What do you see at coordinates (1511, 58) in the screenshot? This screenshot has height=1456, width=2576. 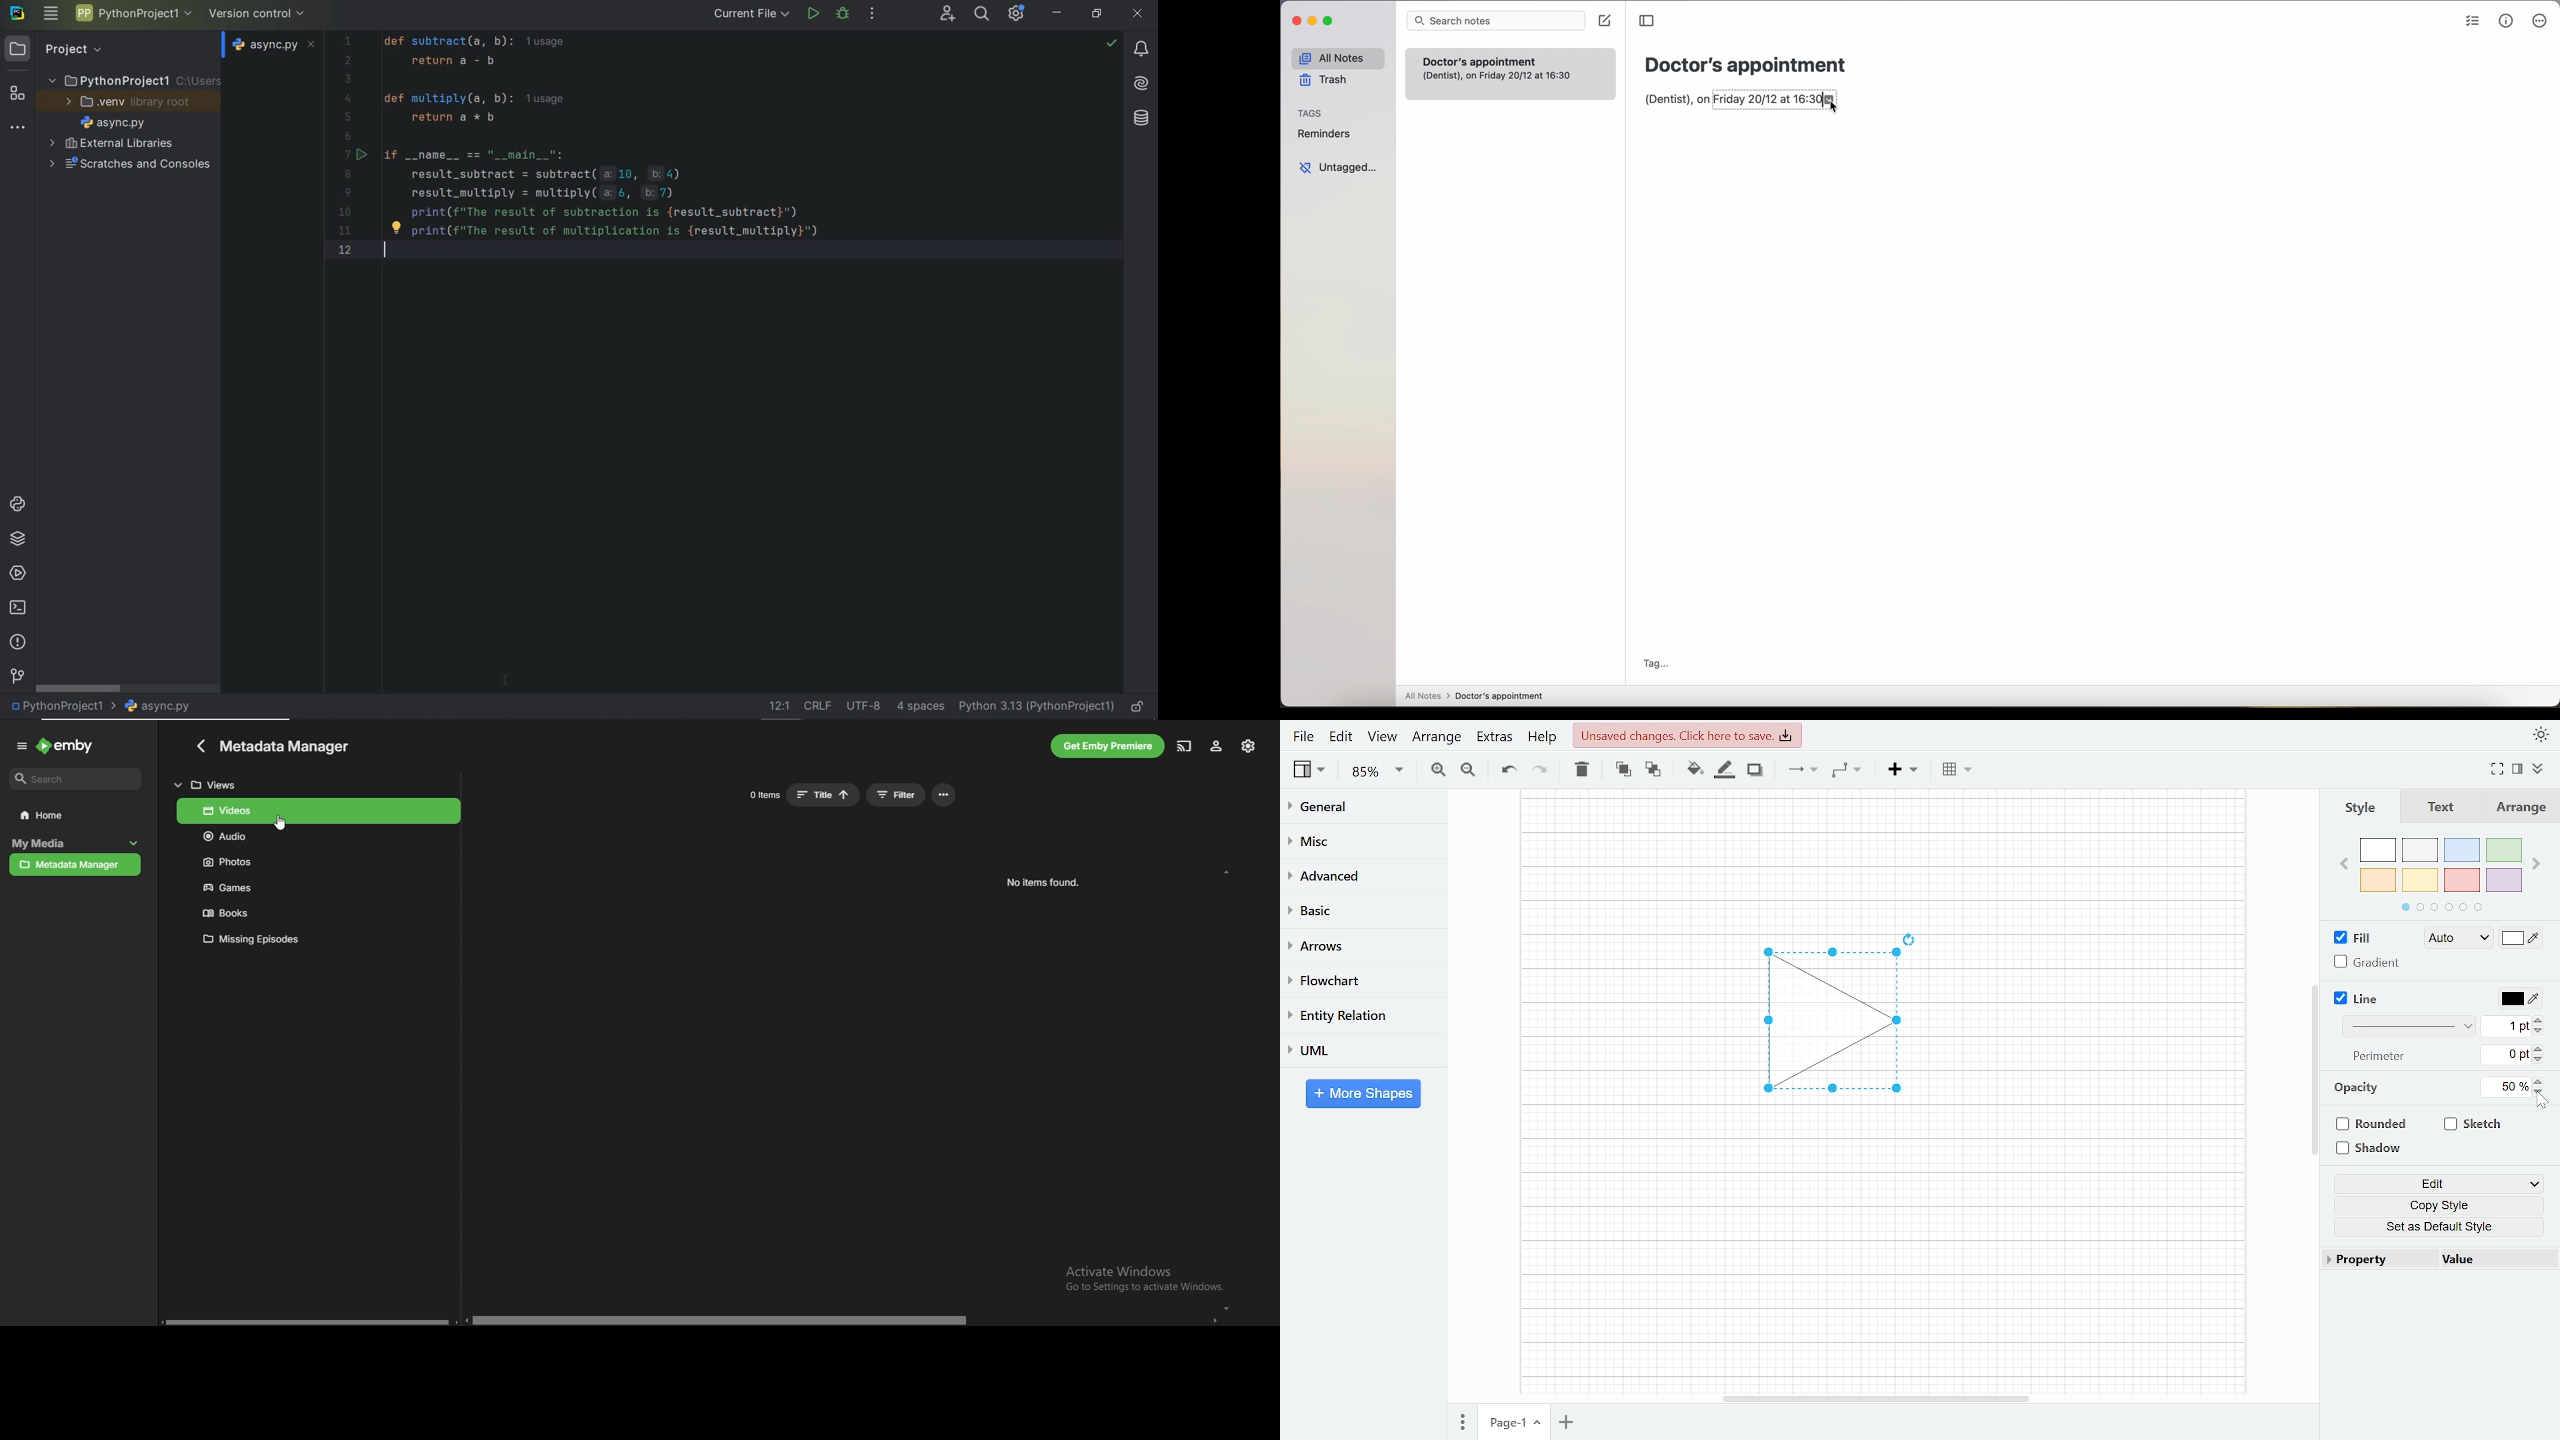 I see `Doctor's appointment` at bounding box center [1511, 58].